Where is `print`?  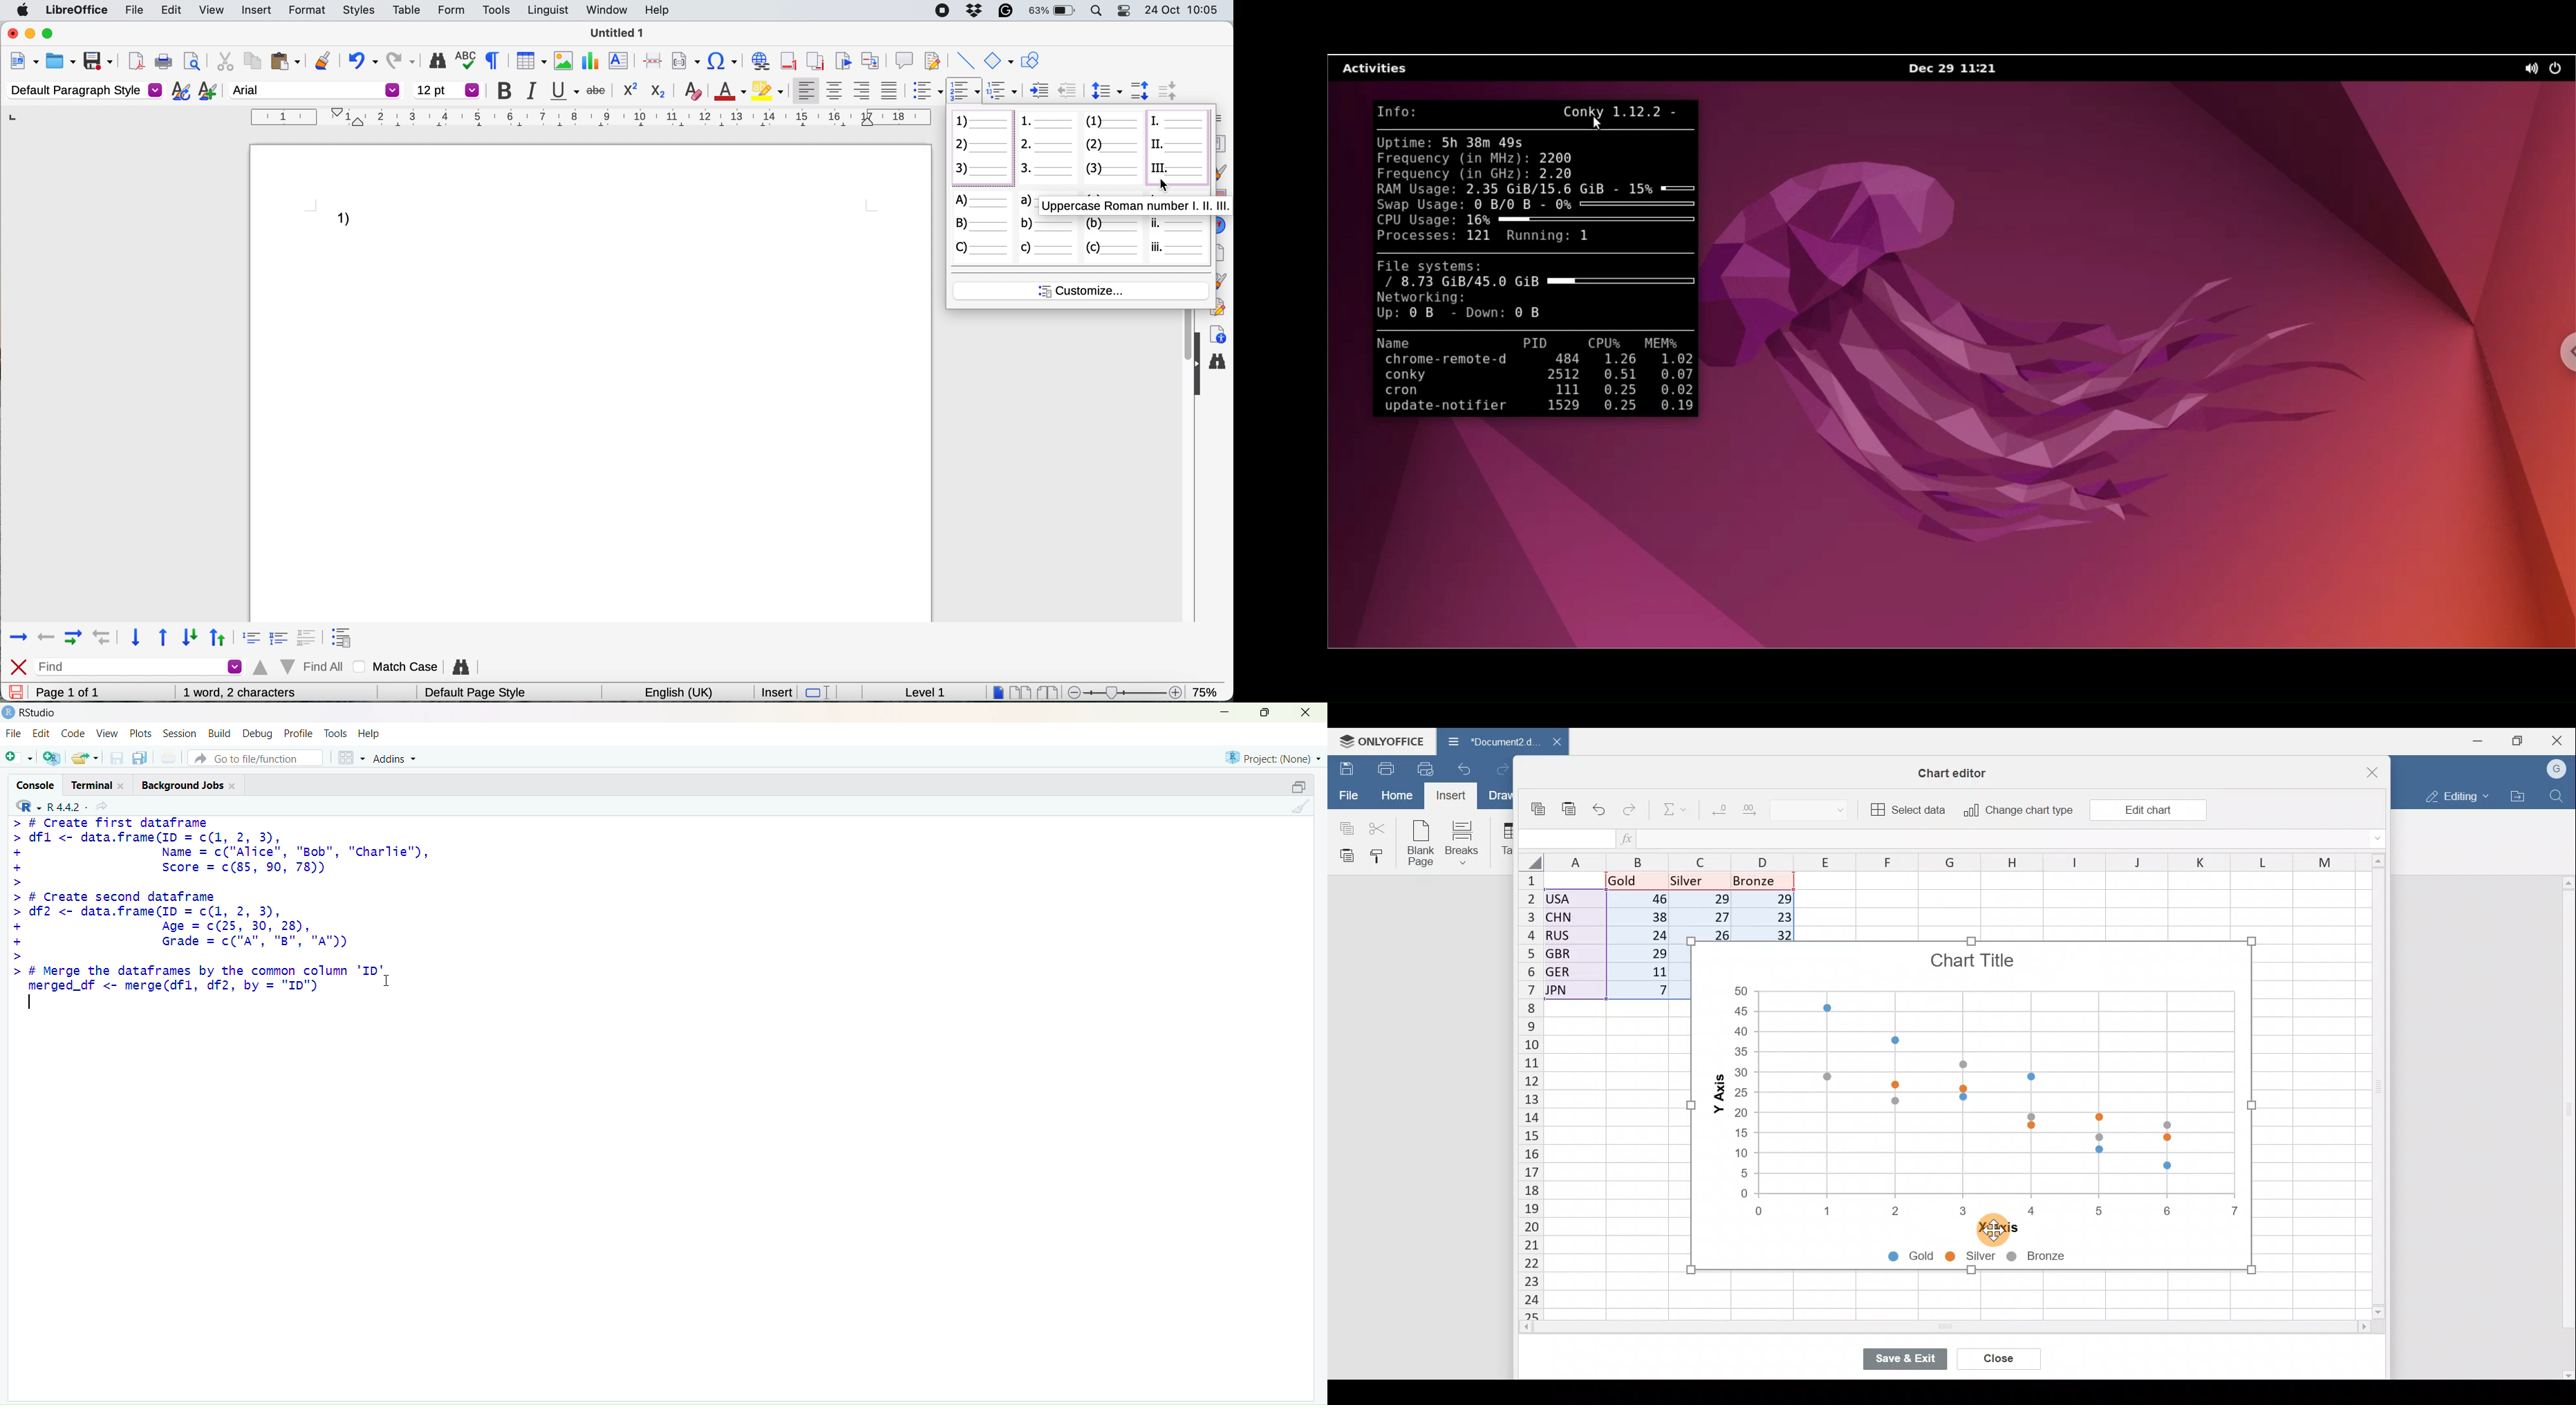 print is located at coordinates (168, 758).